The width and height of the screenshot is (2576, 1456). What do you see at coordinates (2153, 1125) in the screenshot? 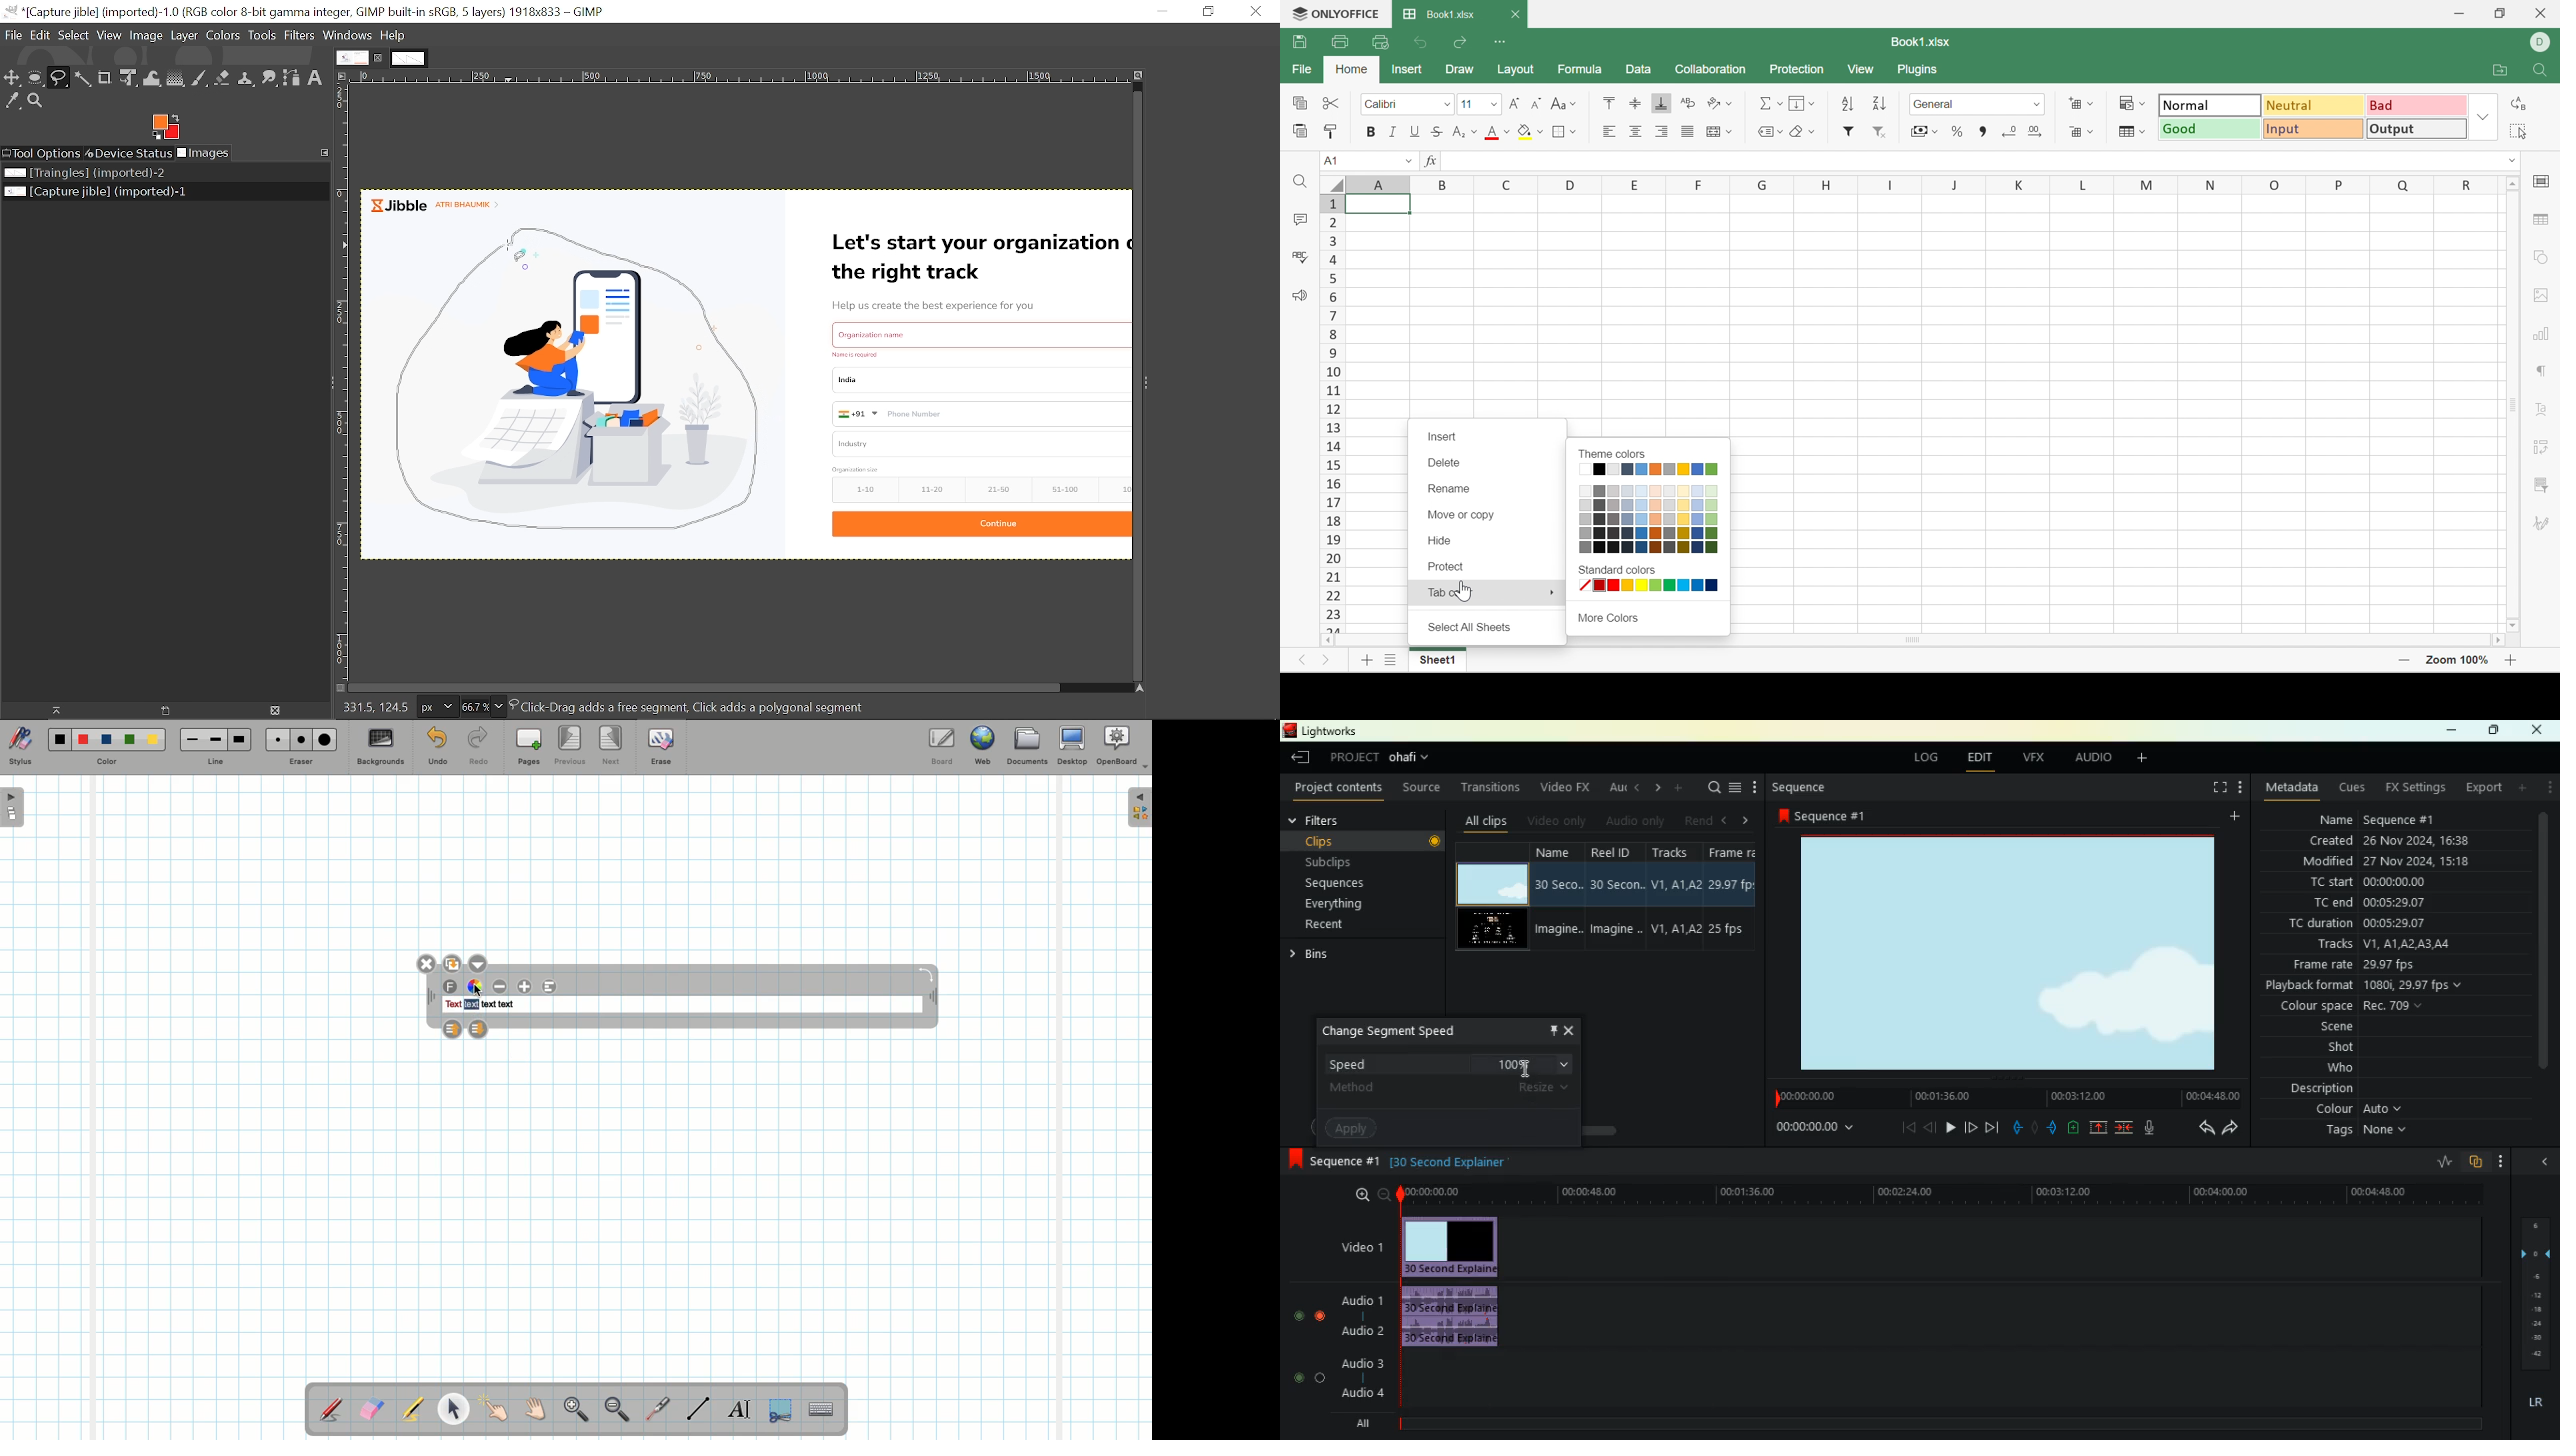
I see `mic` at bounding box center [2153, 1125].